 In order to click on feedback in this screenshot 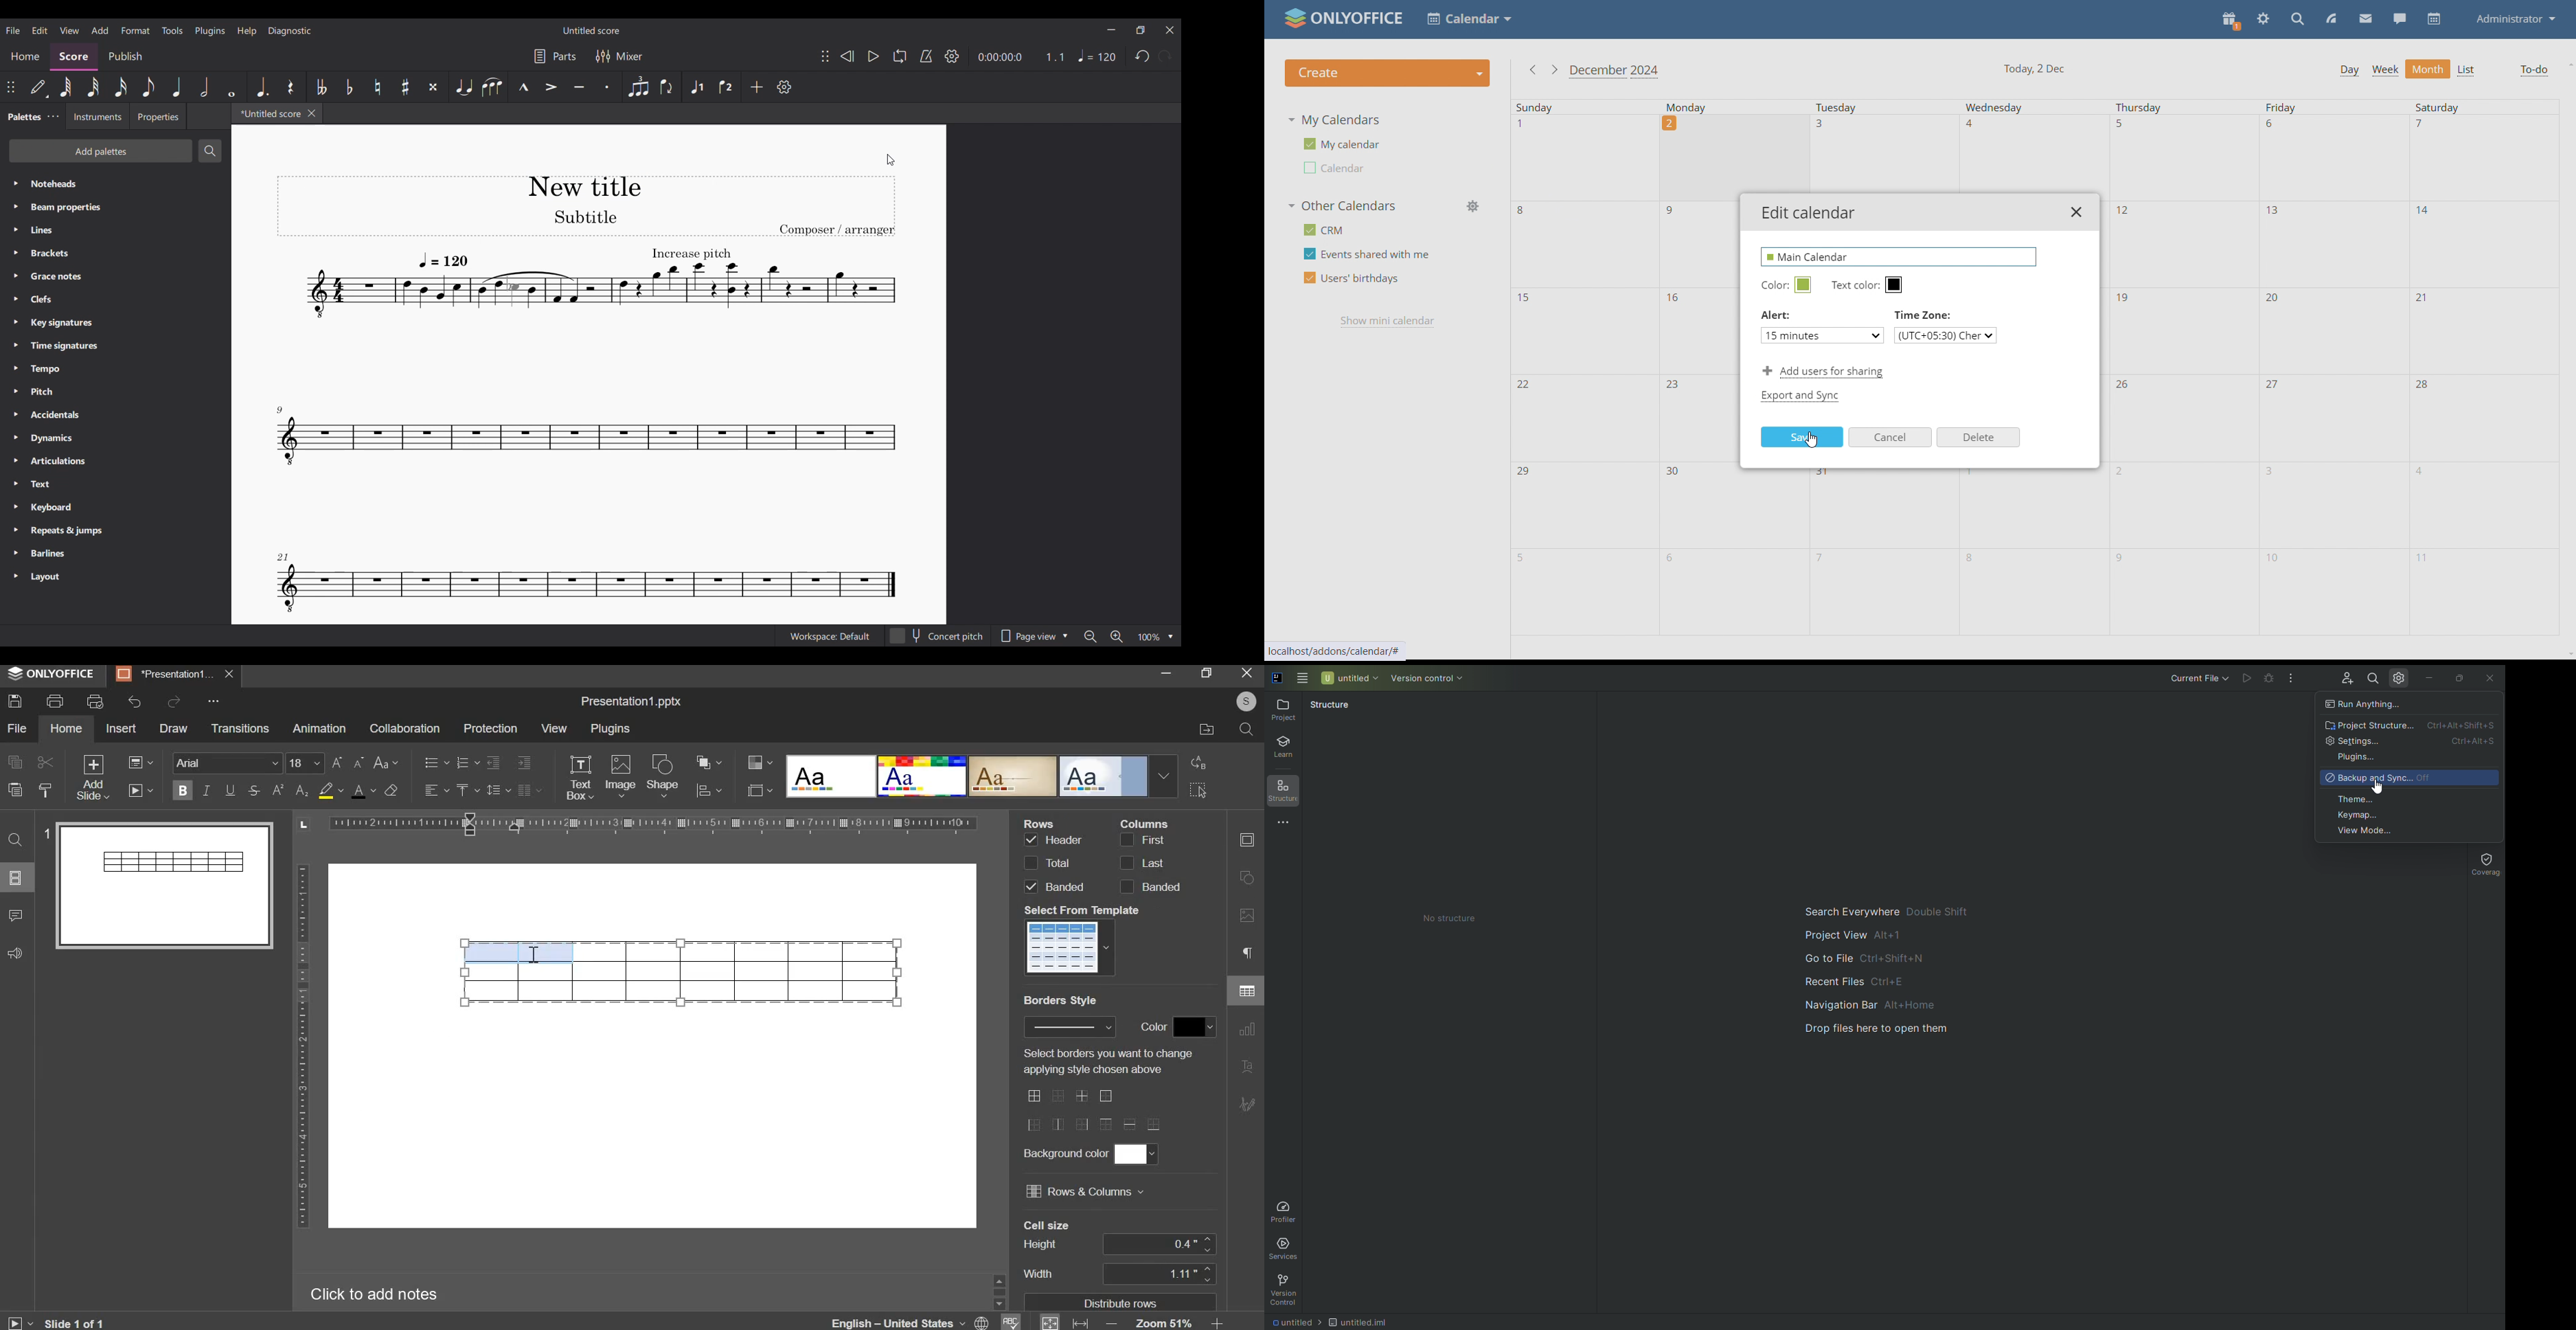, I will do `click(13, 954)`.